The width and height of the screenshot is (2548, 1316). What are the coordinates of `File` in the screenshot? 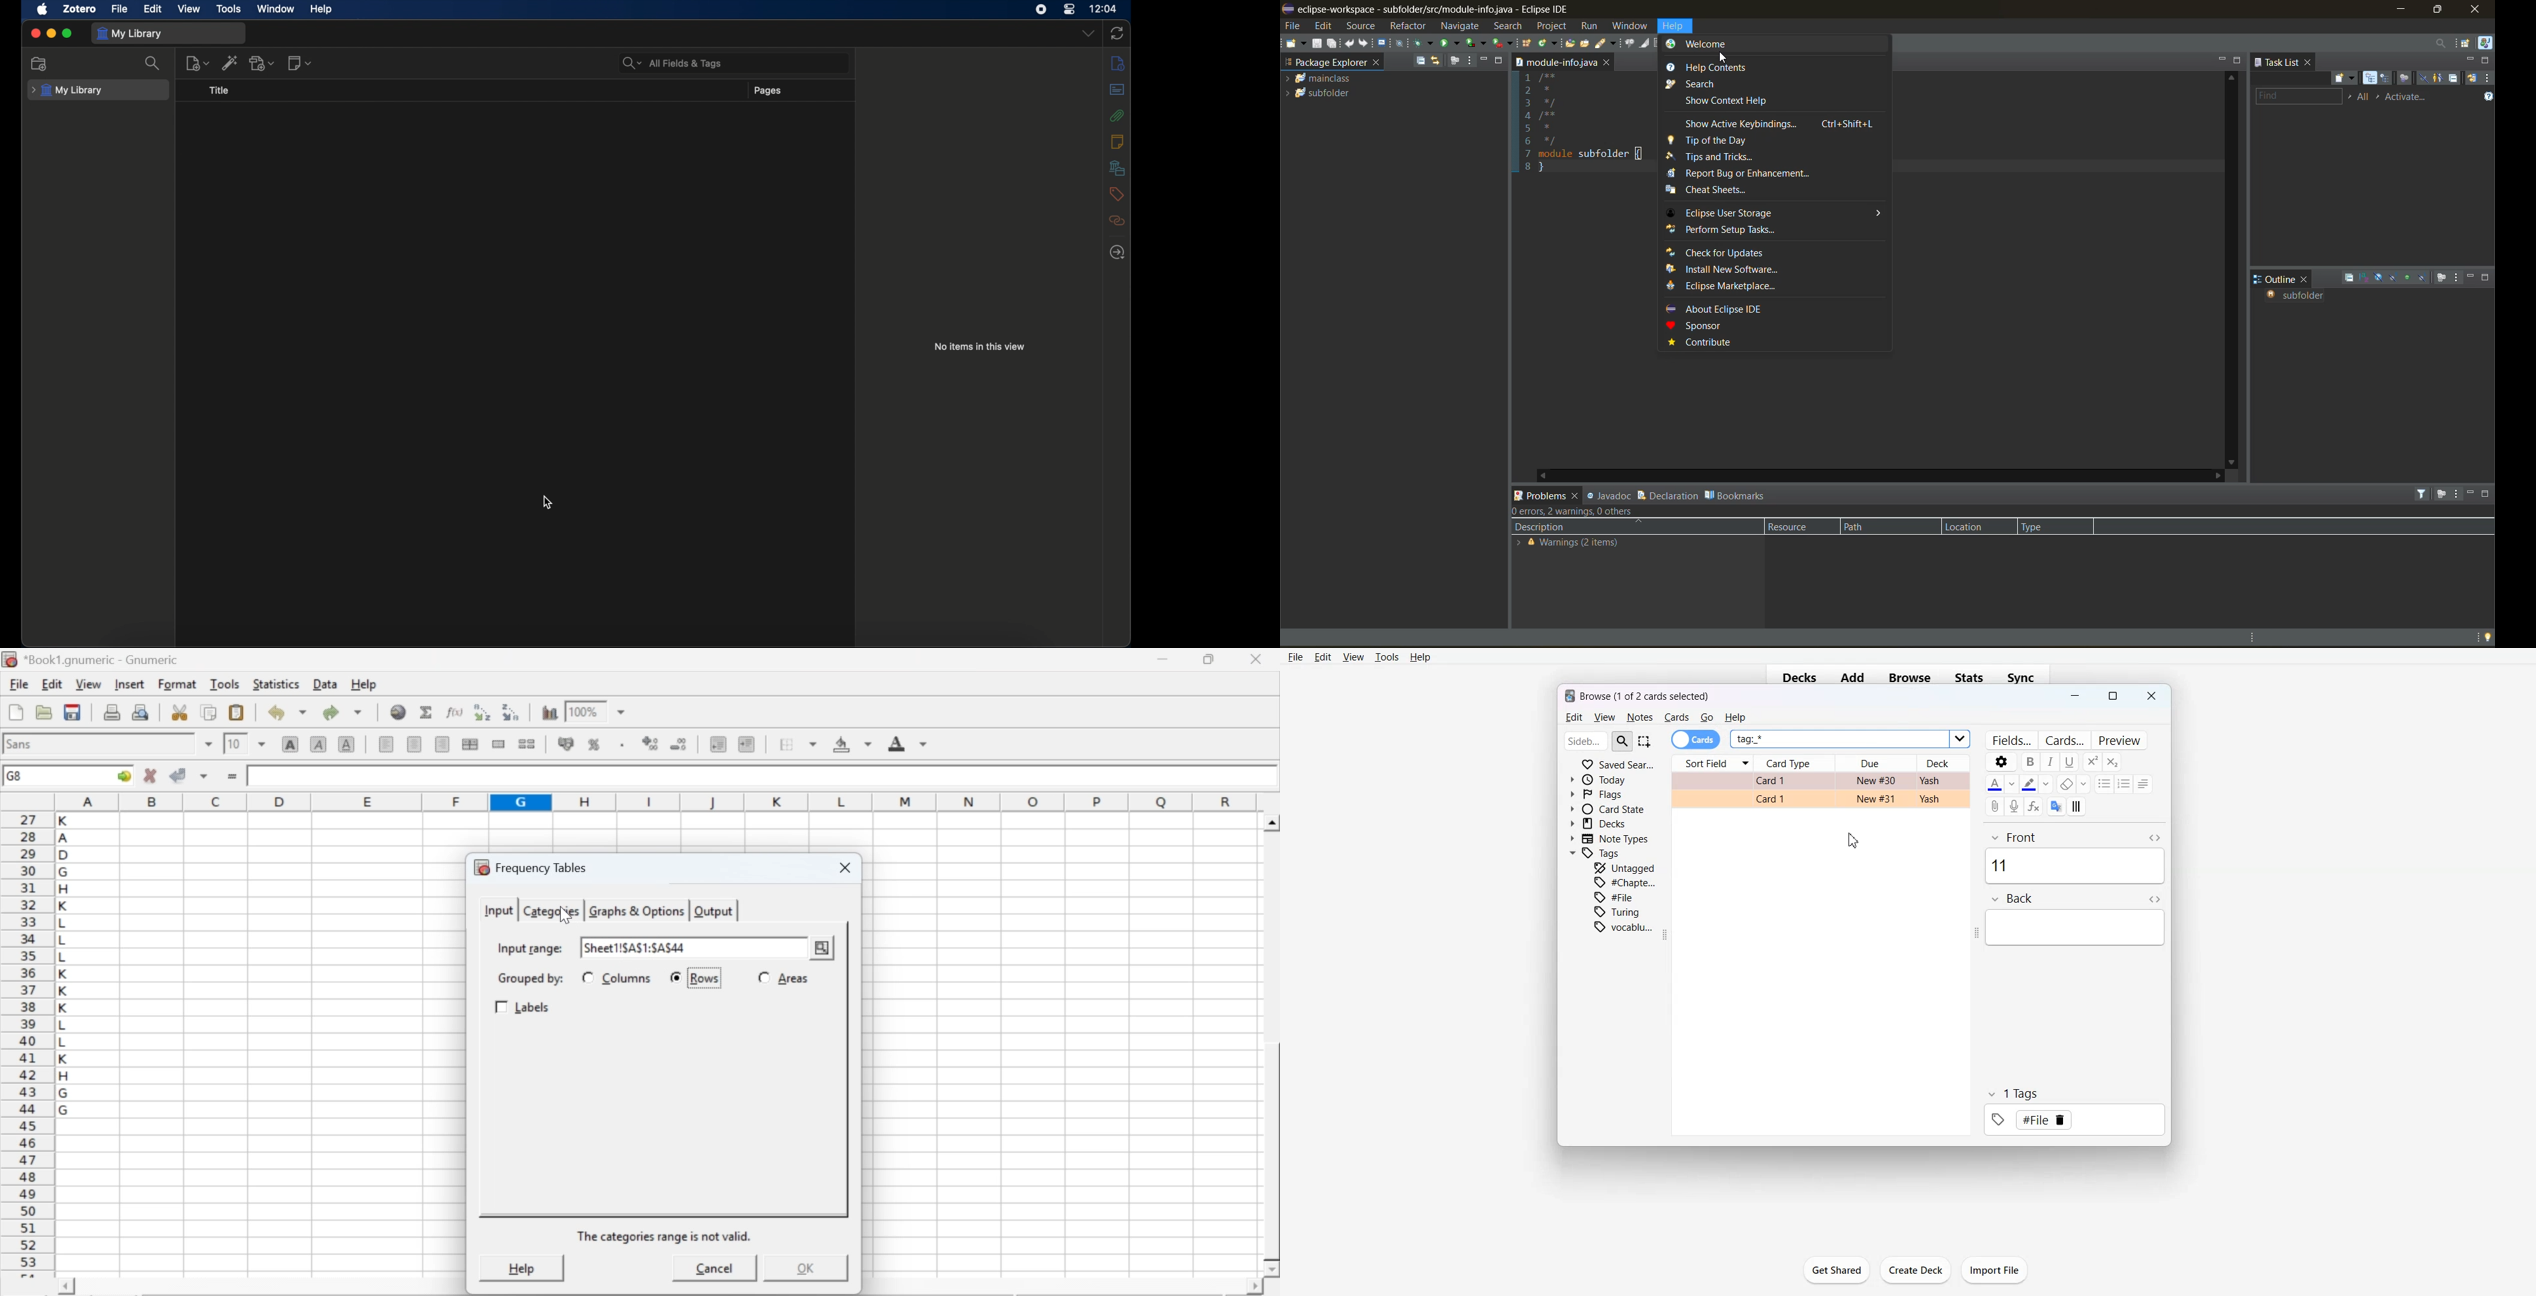 It's located at (1296, 657).